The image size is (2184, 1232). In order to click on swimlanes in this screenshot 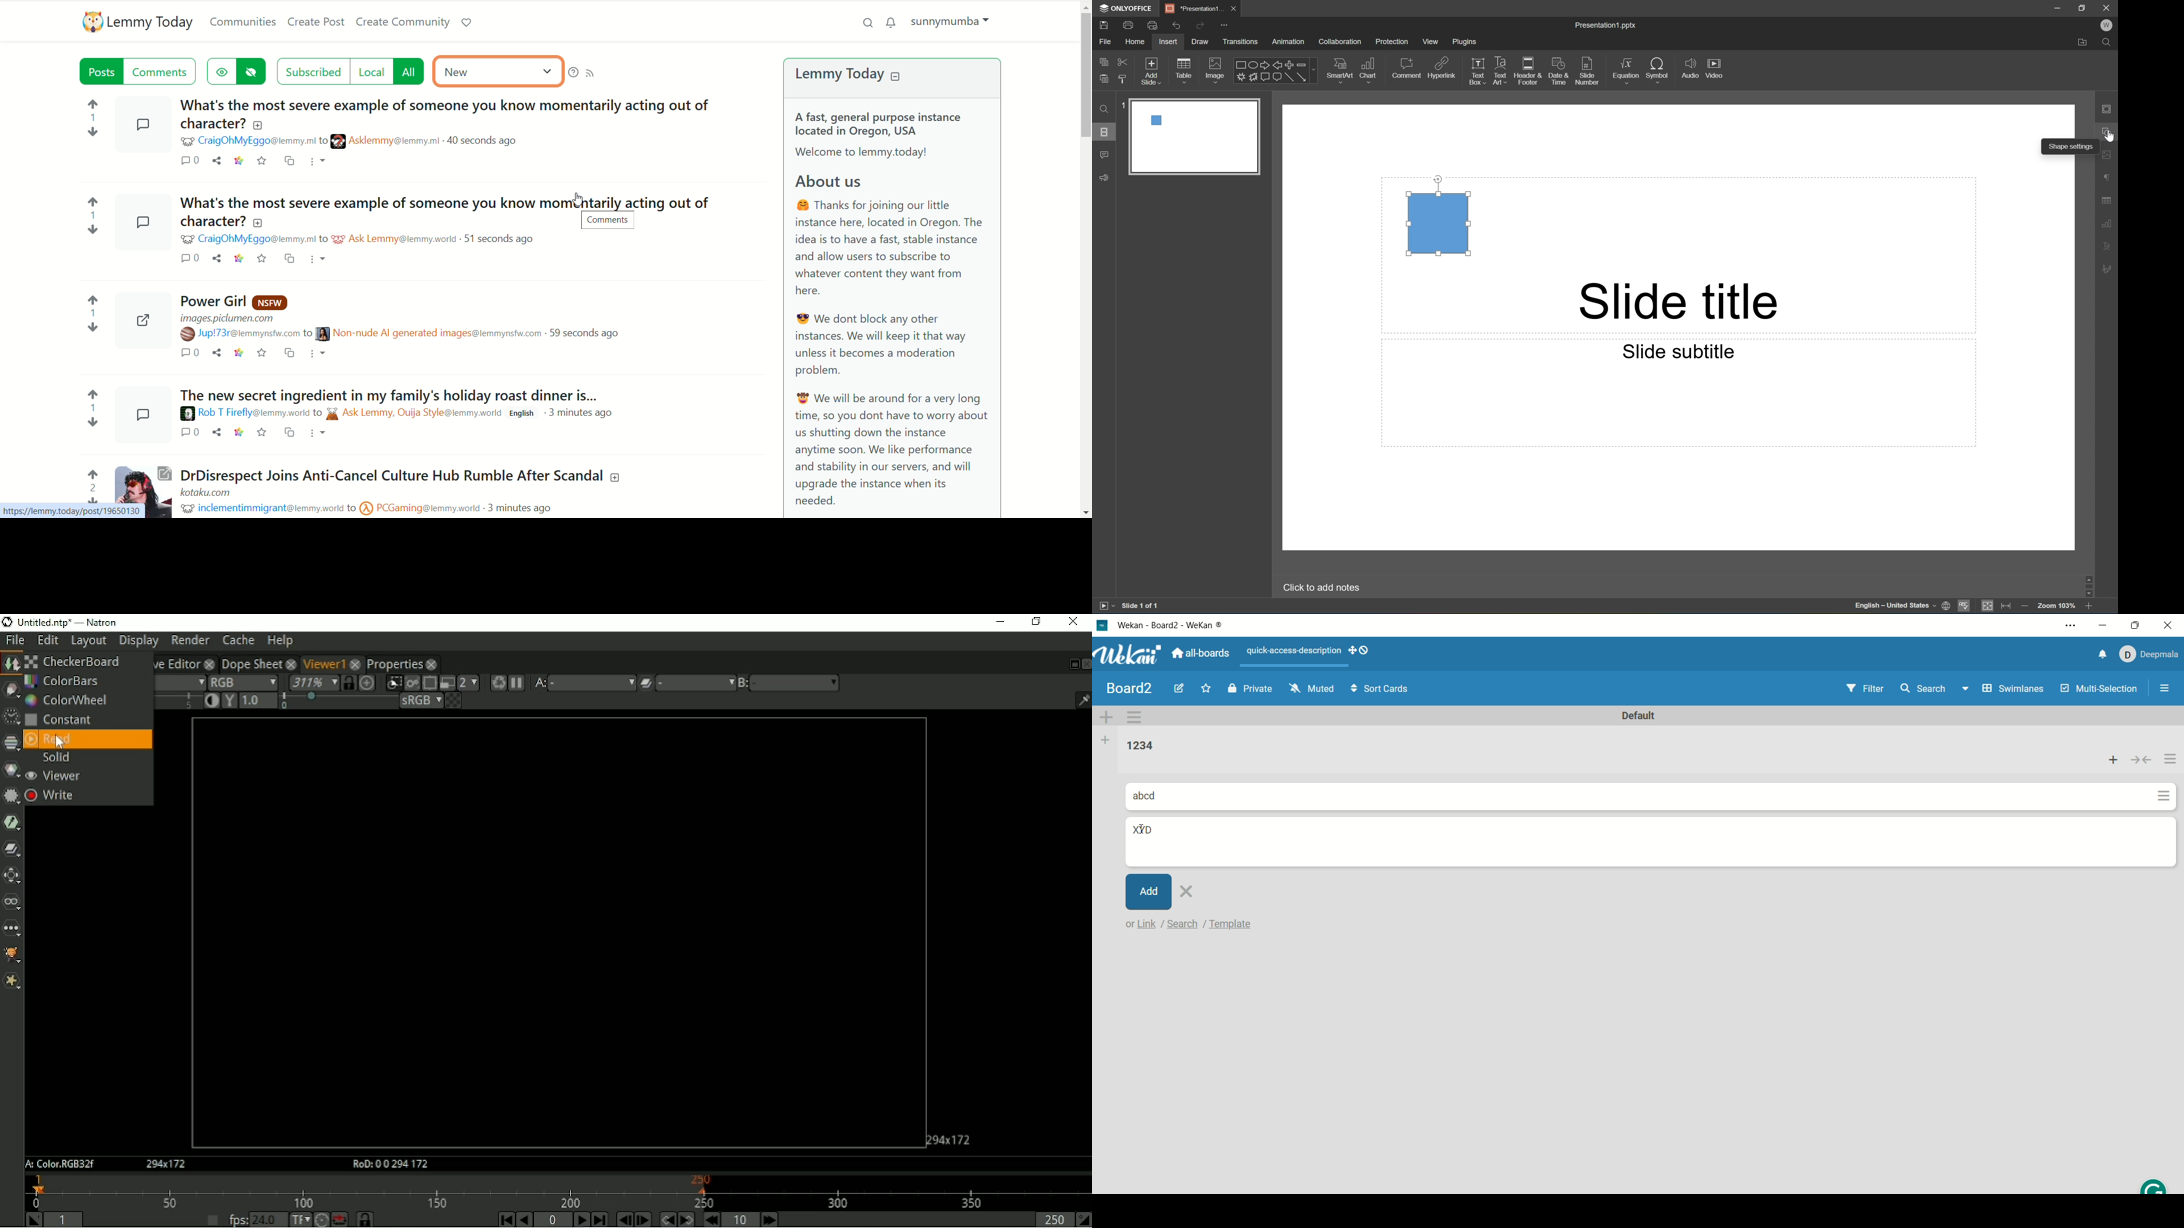, I will do `click(2013, 686)`.